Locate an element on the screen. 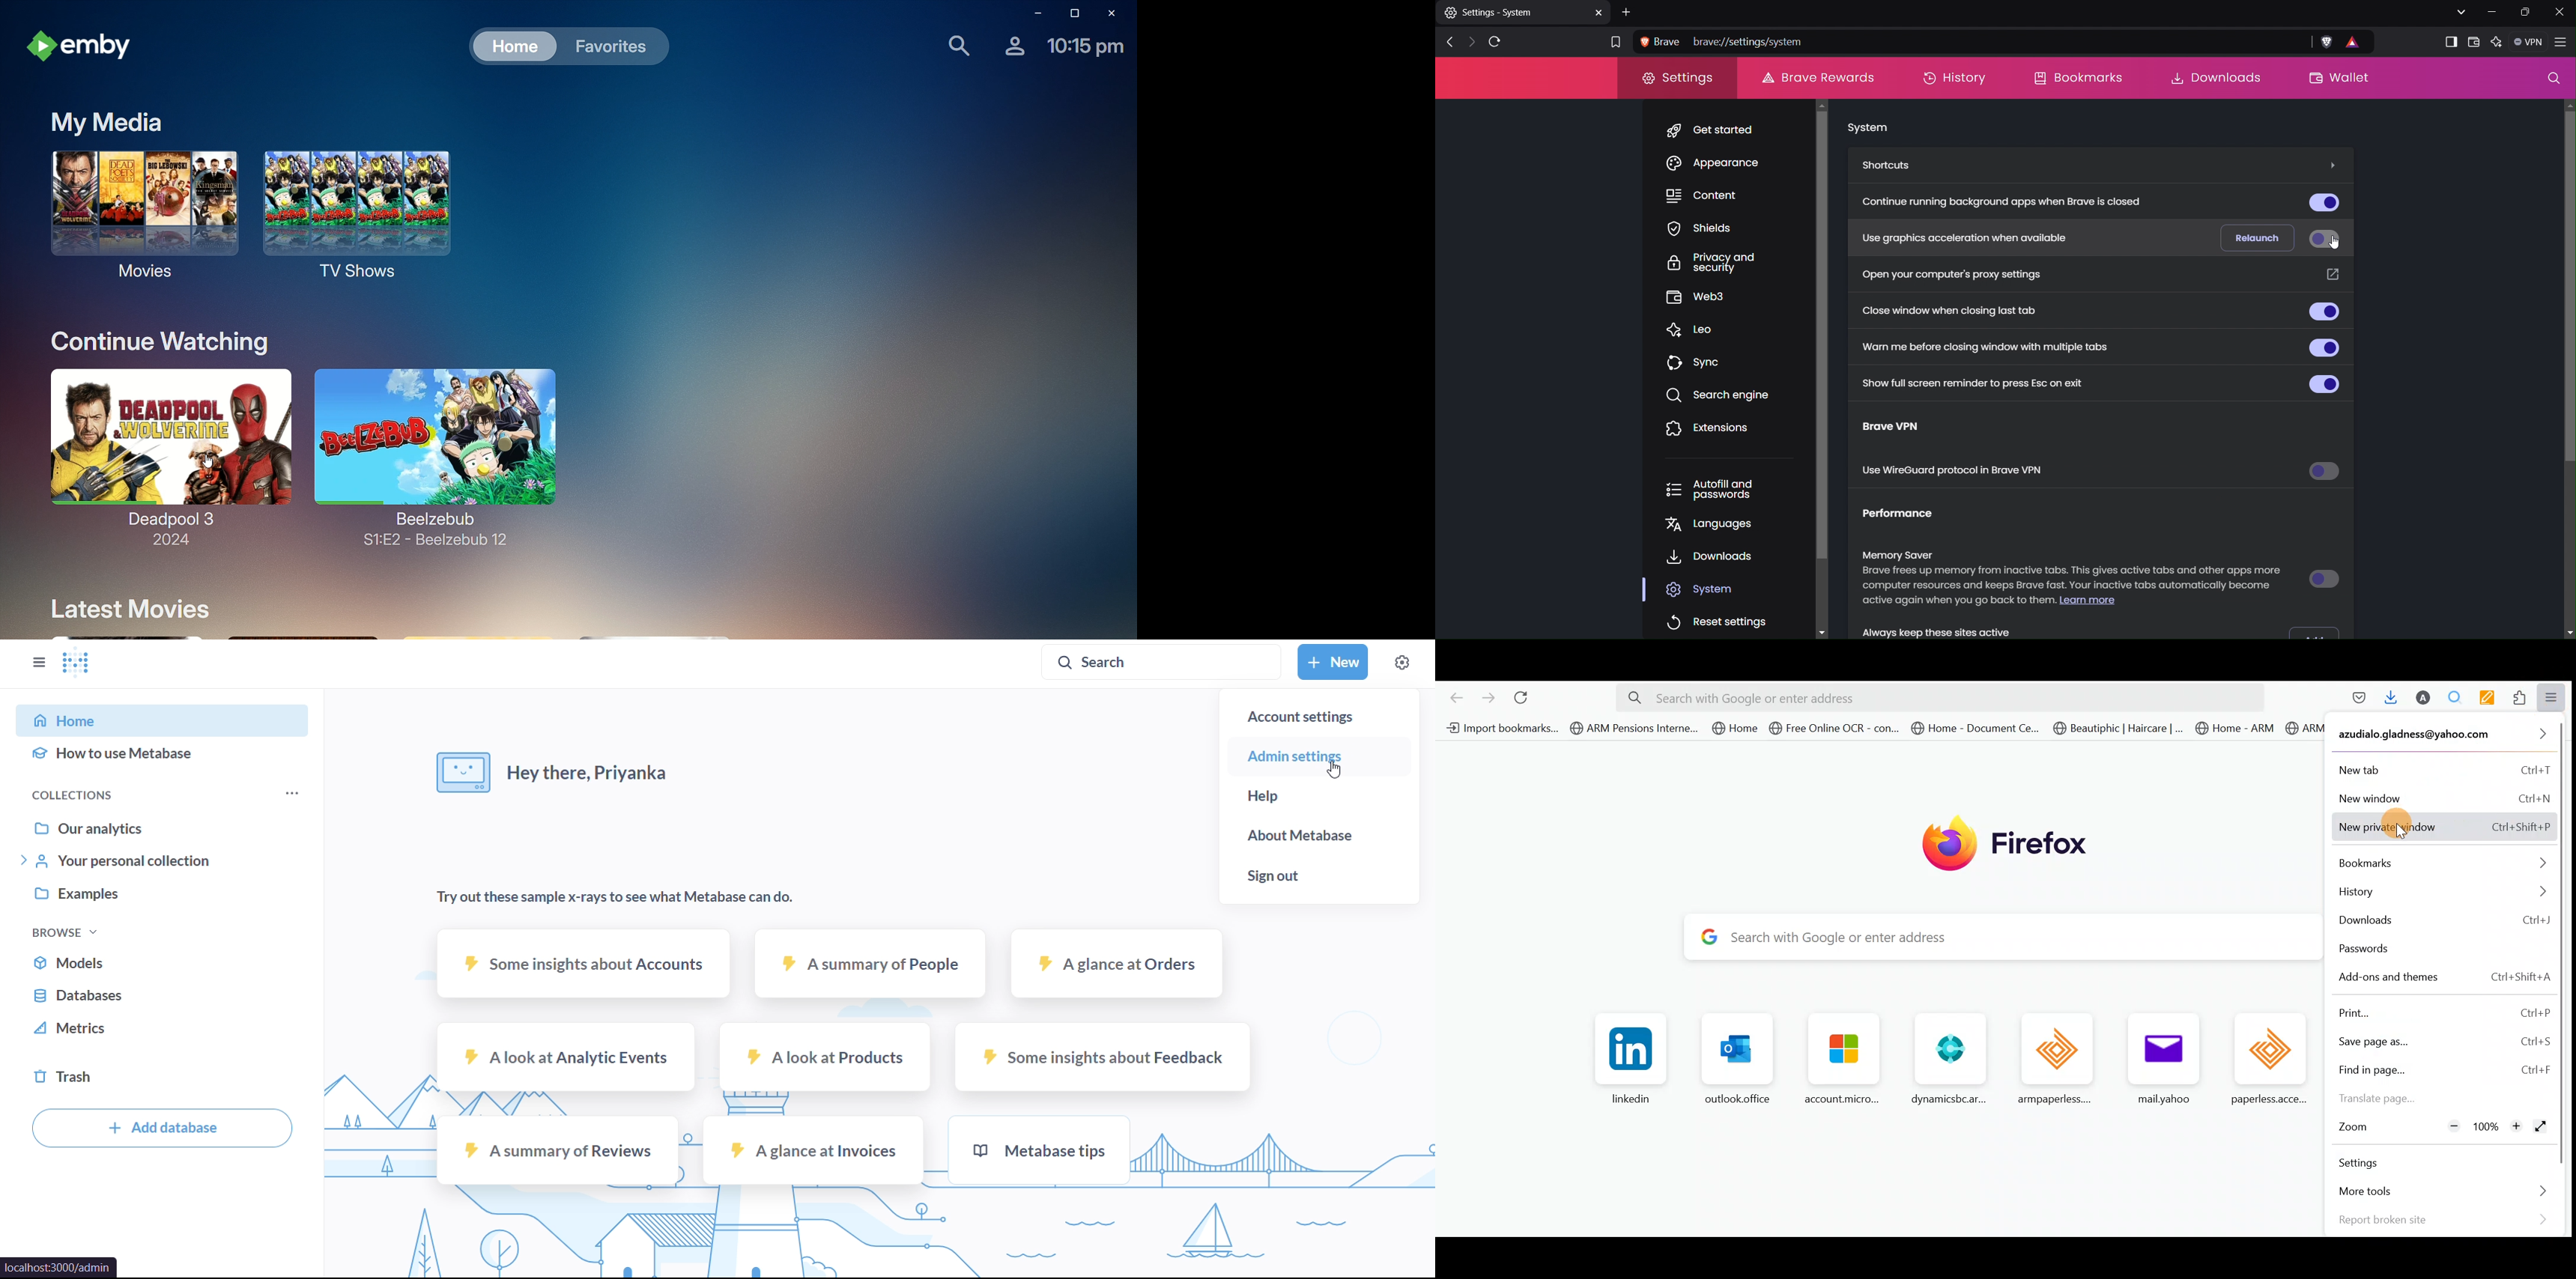  paperless.acce... is located at coordinates (2269, 1062).